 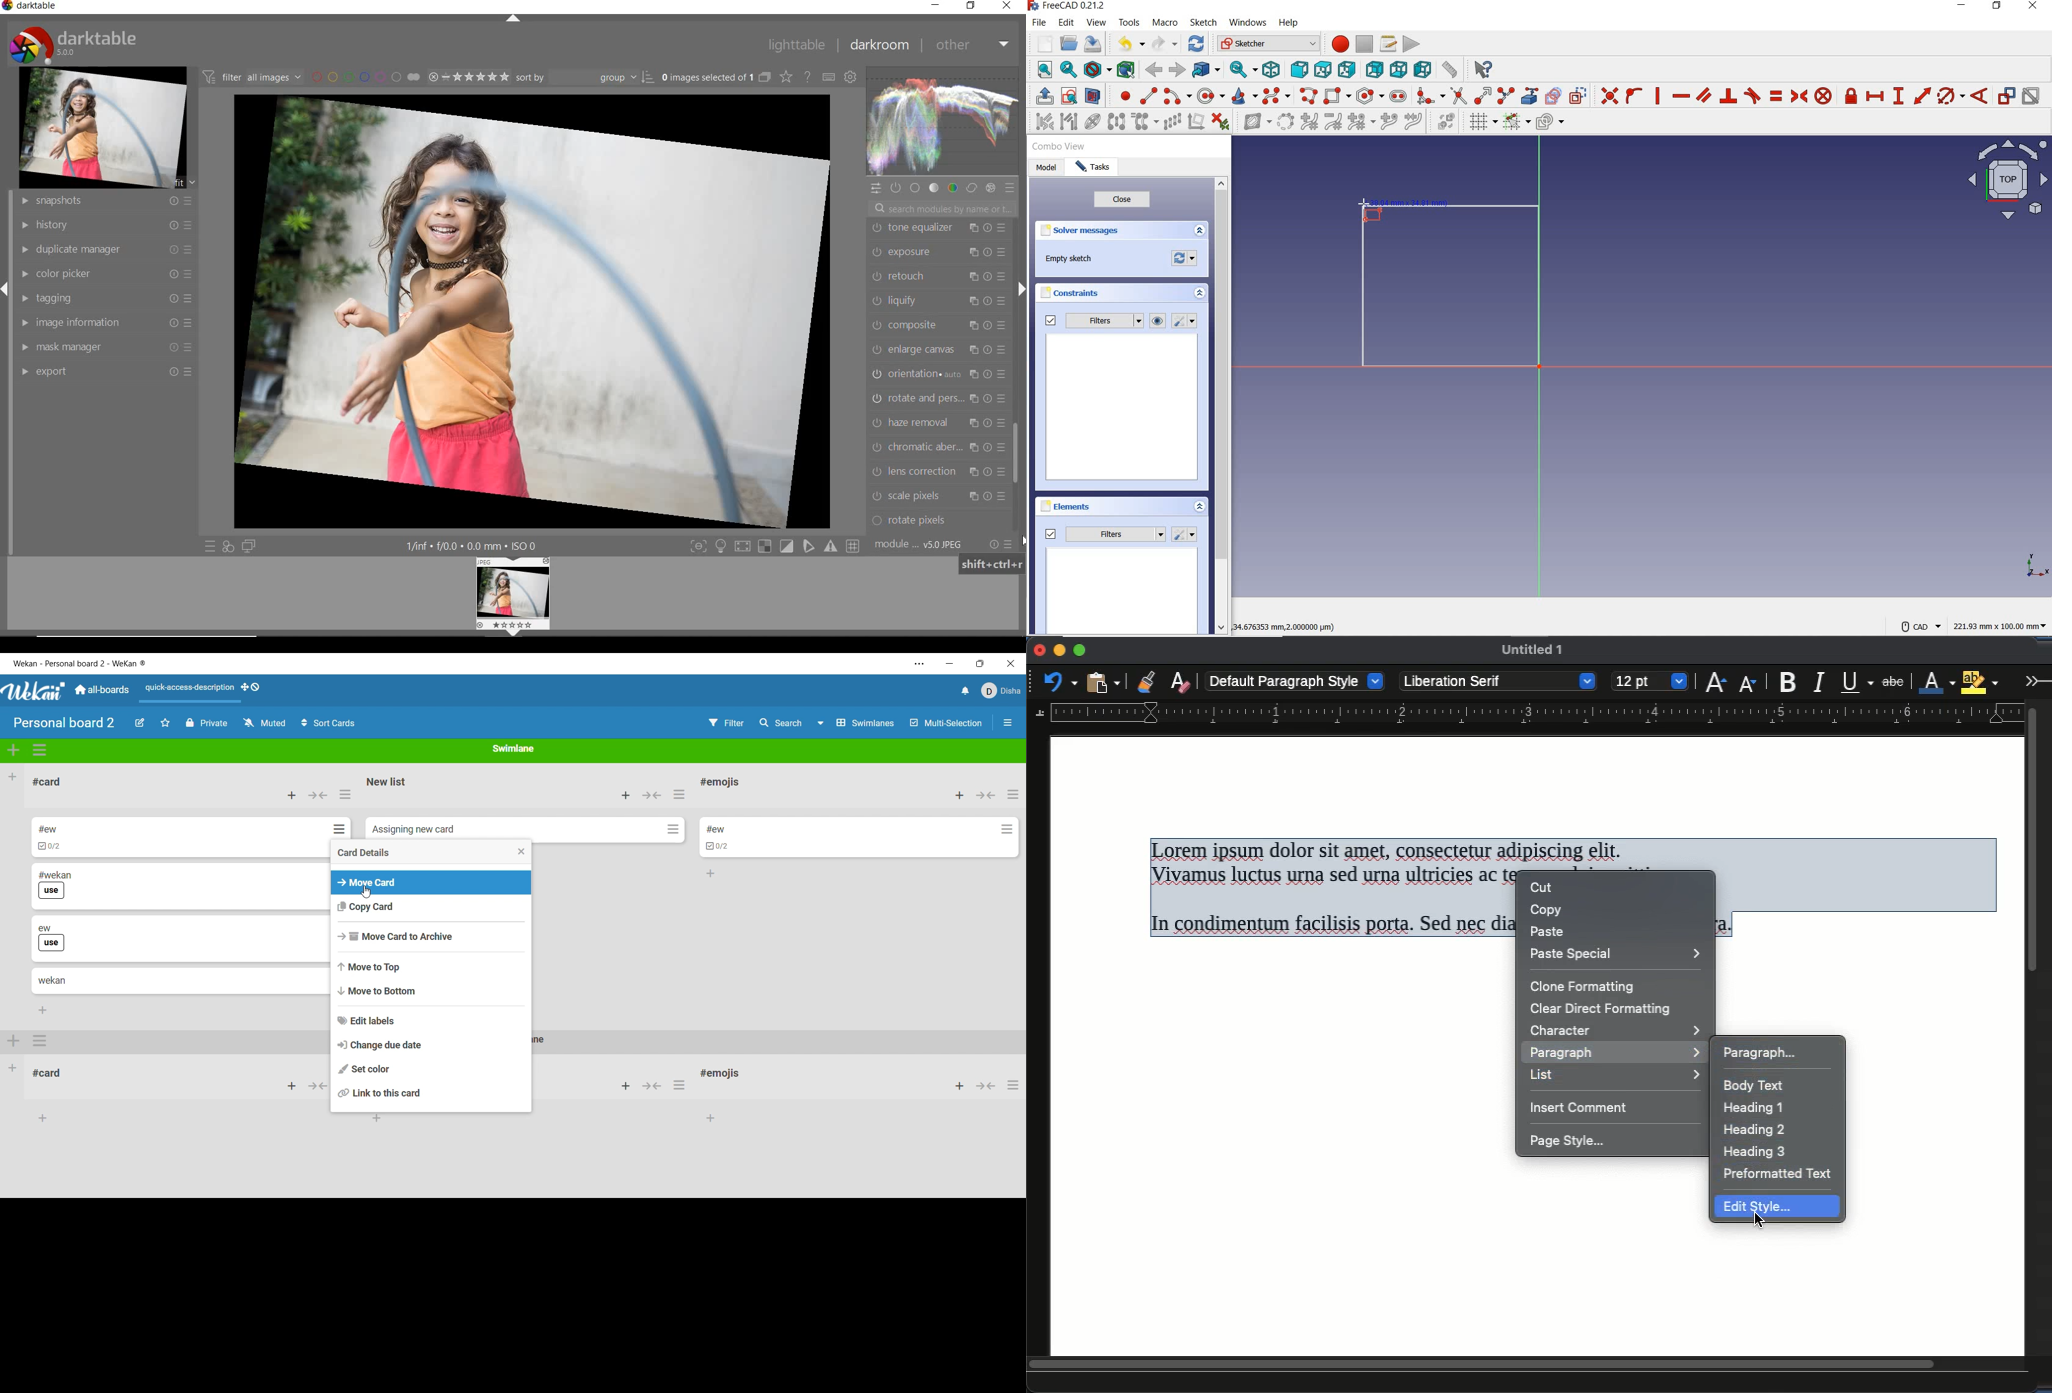 What do you see at coordinates (106, 298) in the screenshot?
I see `tagging` at bounding box center [106, 298].